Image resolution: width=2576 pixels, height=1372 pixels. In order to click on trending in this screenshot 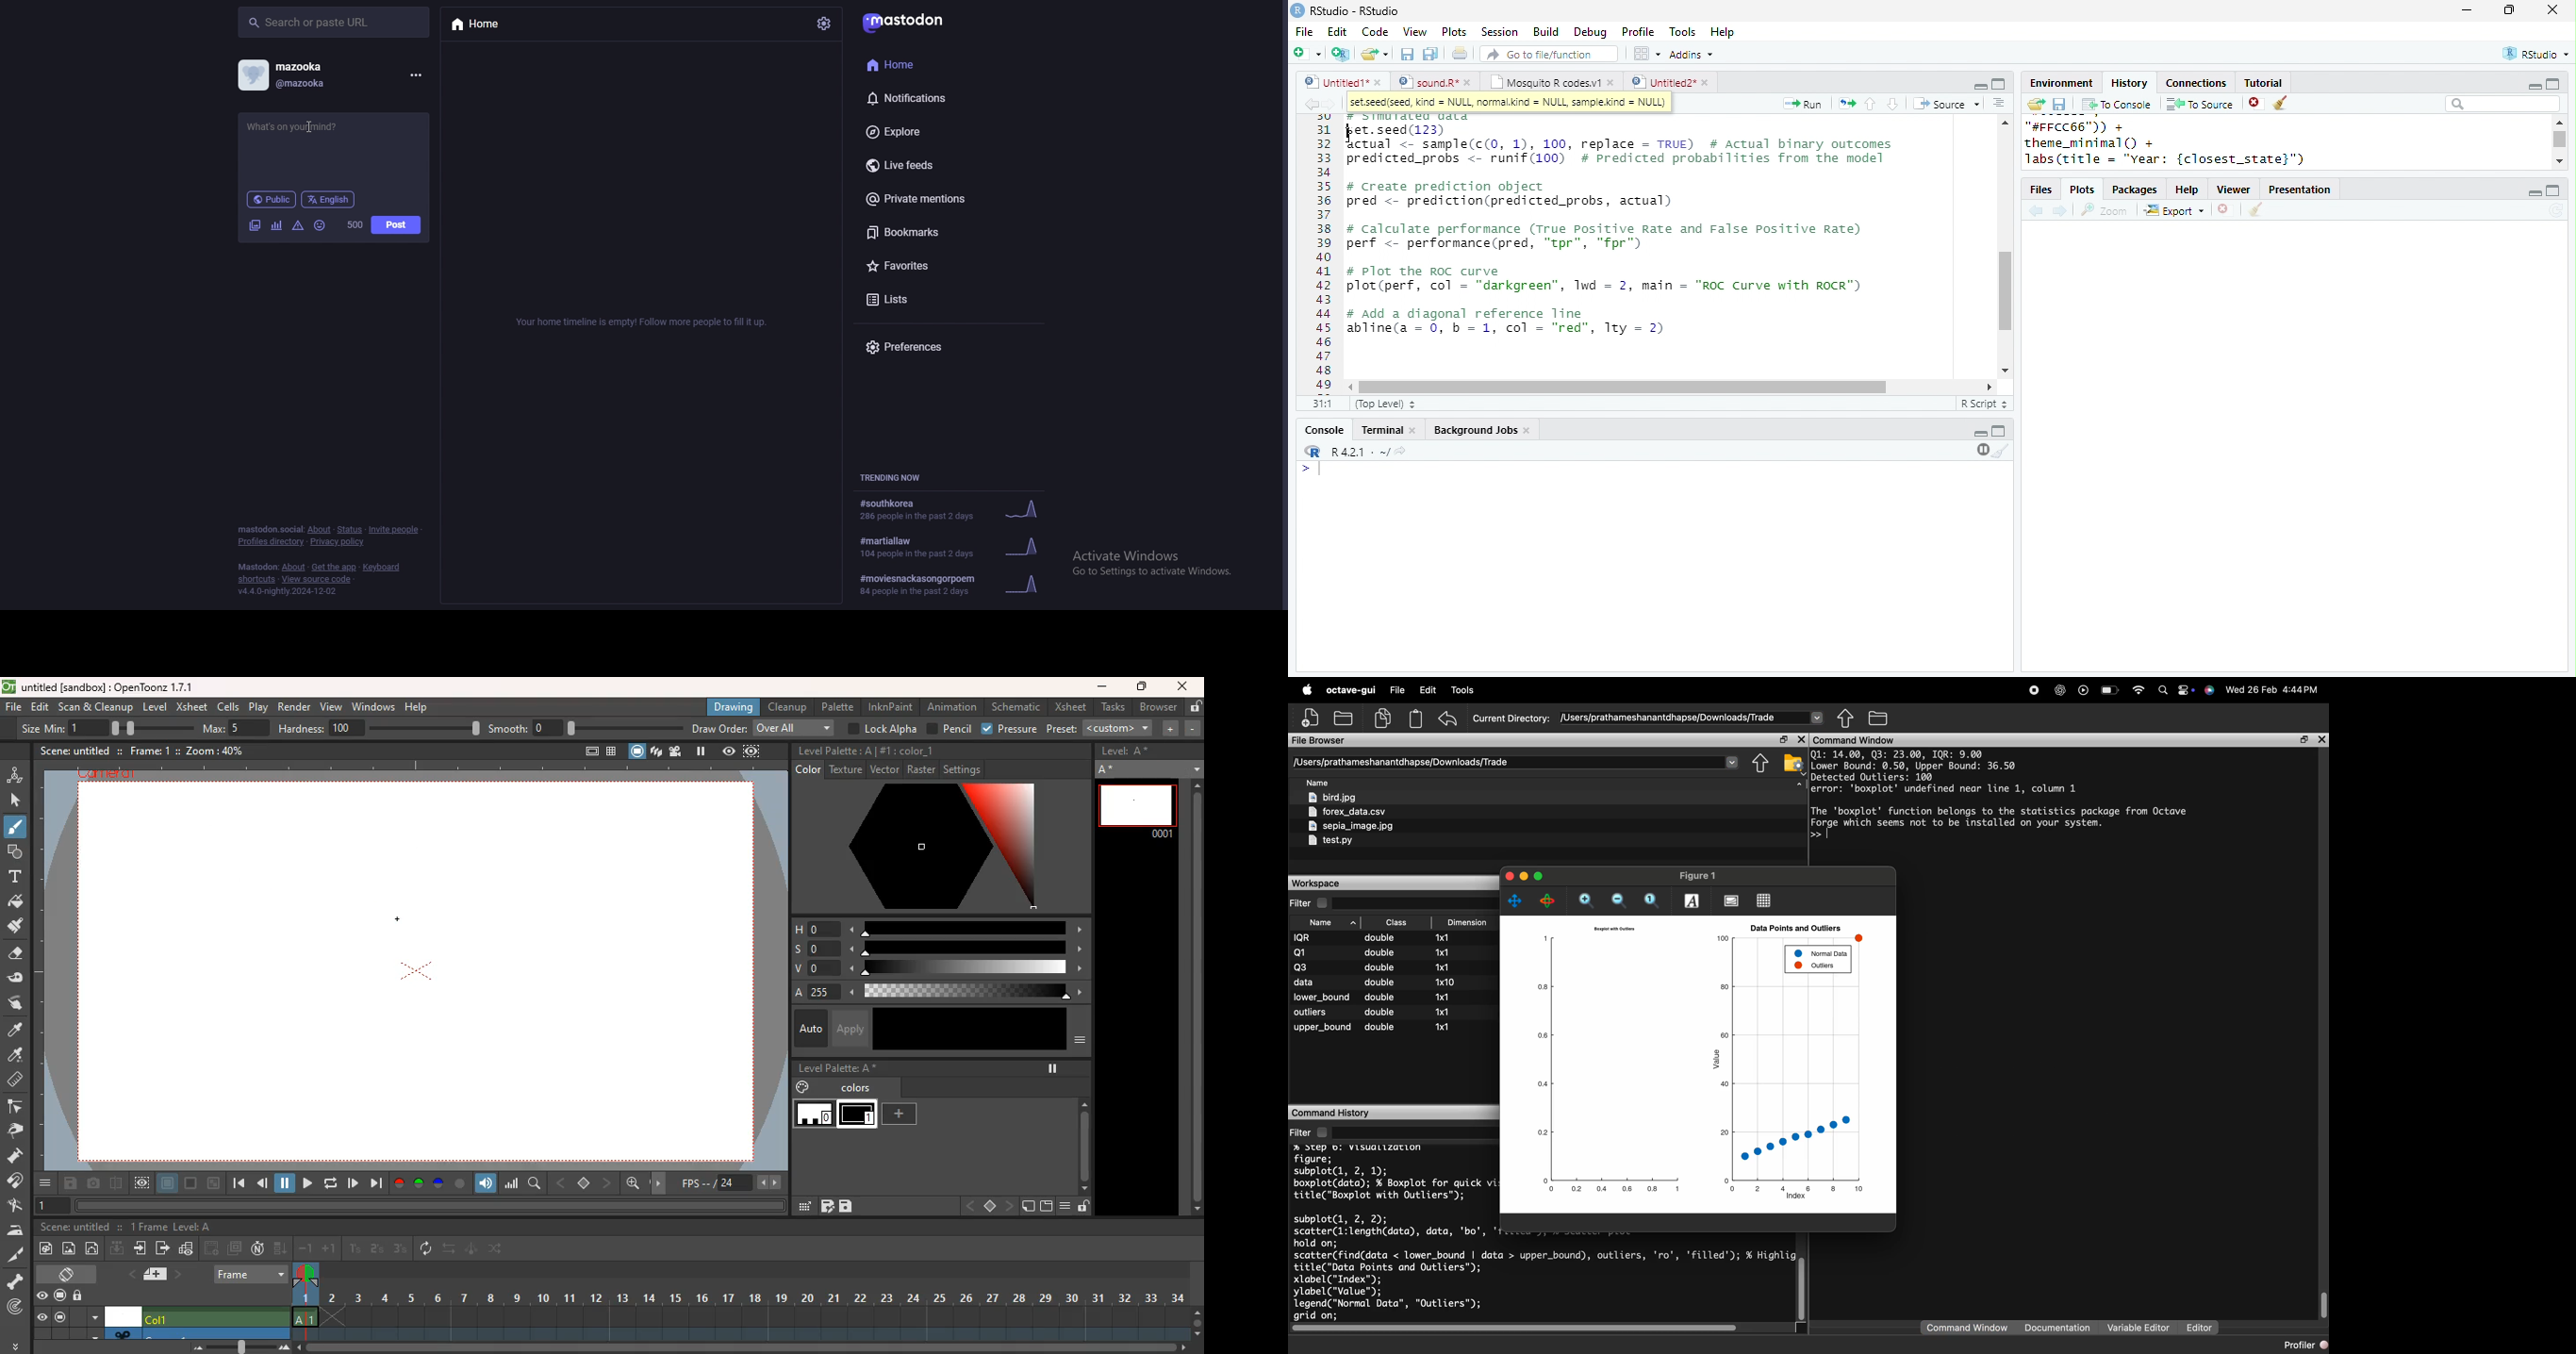, I will do `click(954, 546)`.